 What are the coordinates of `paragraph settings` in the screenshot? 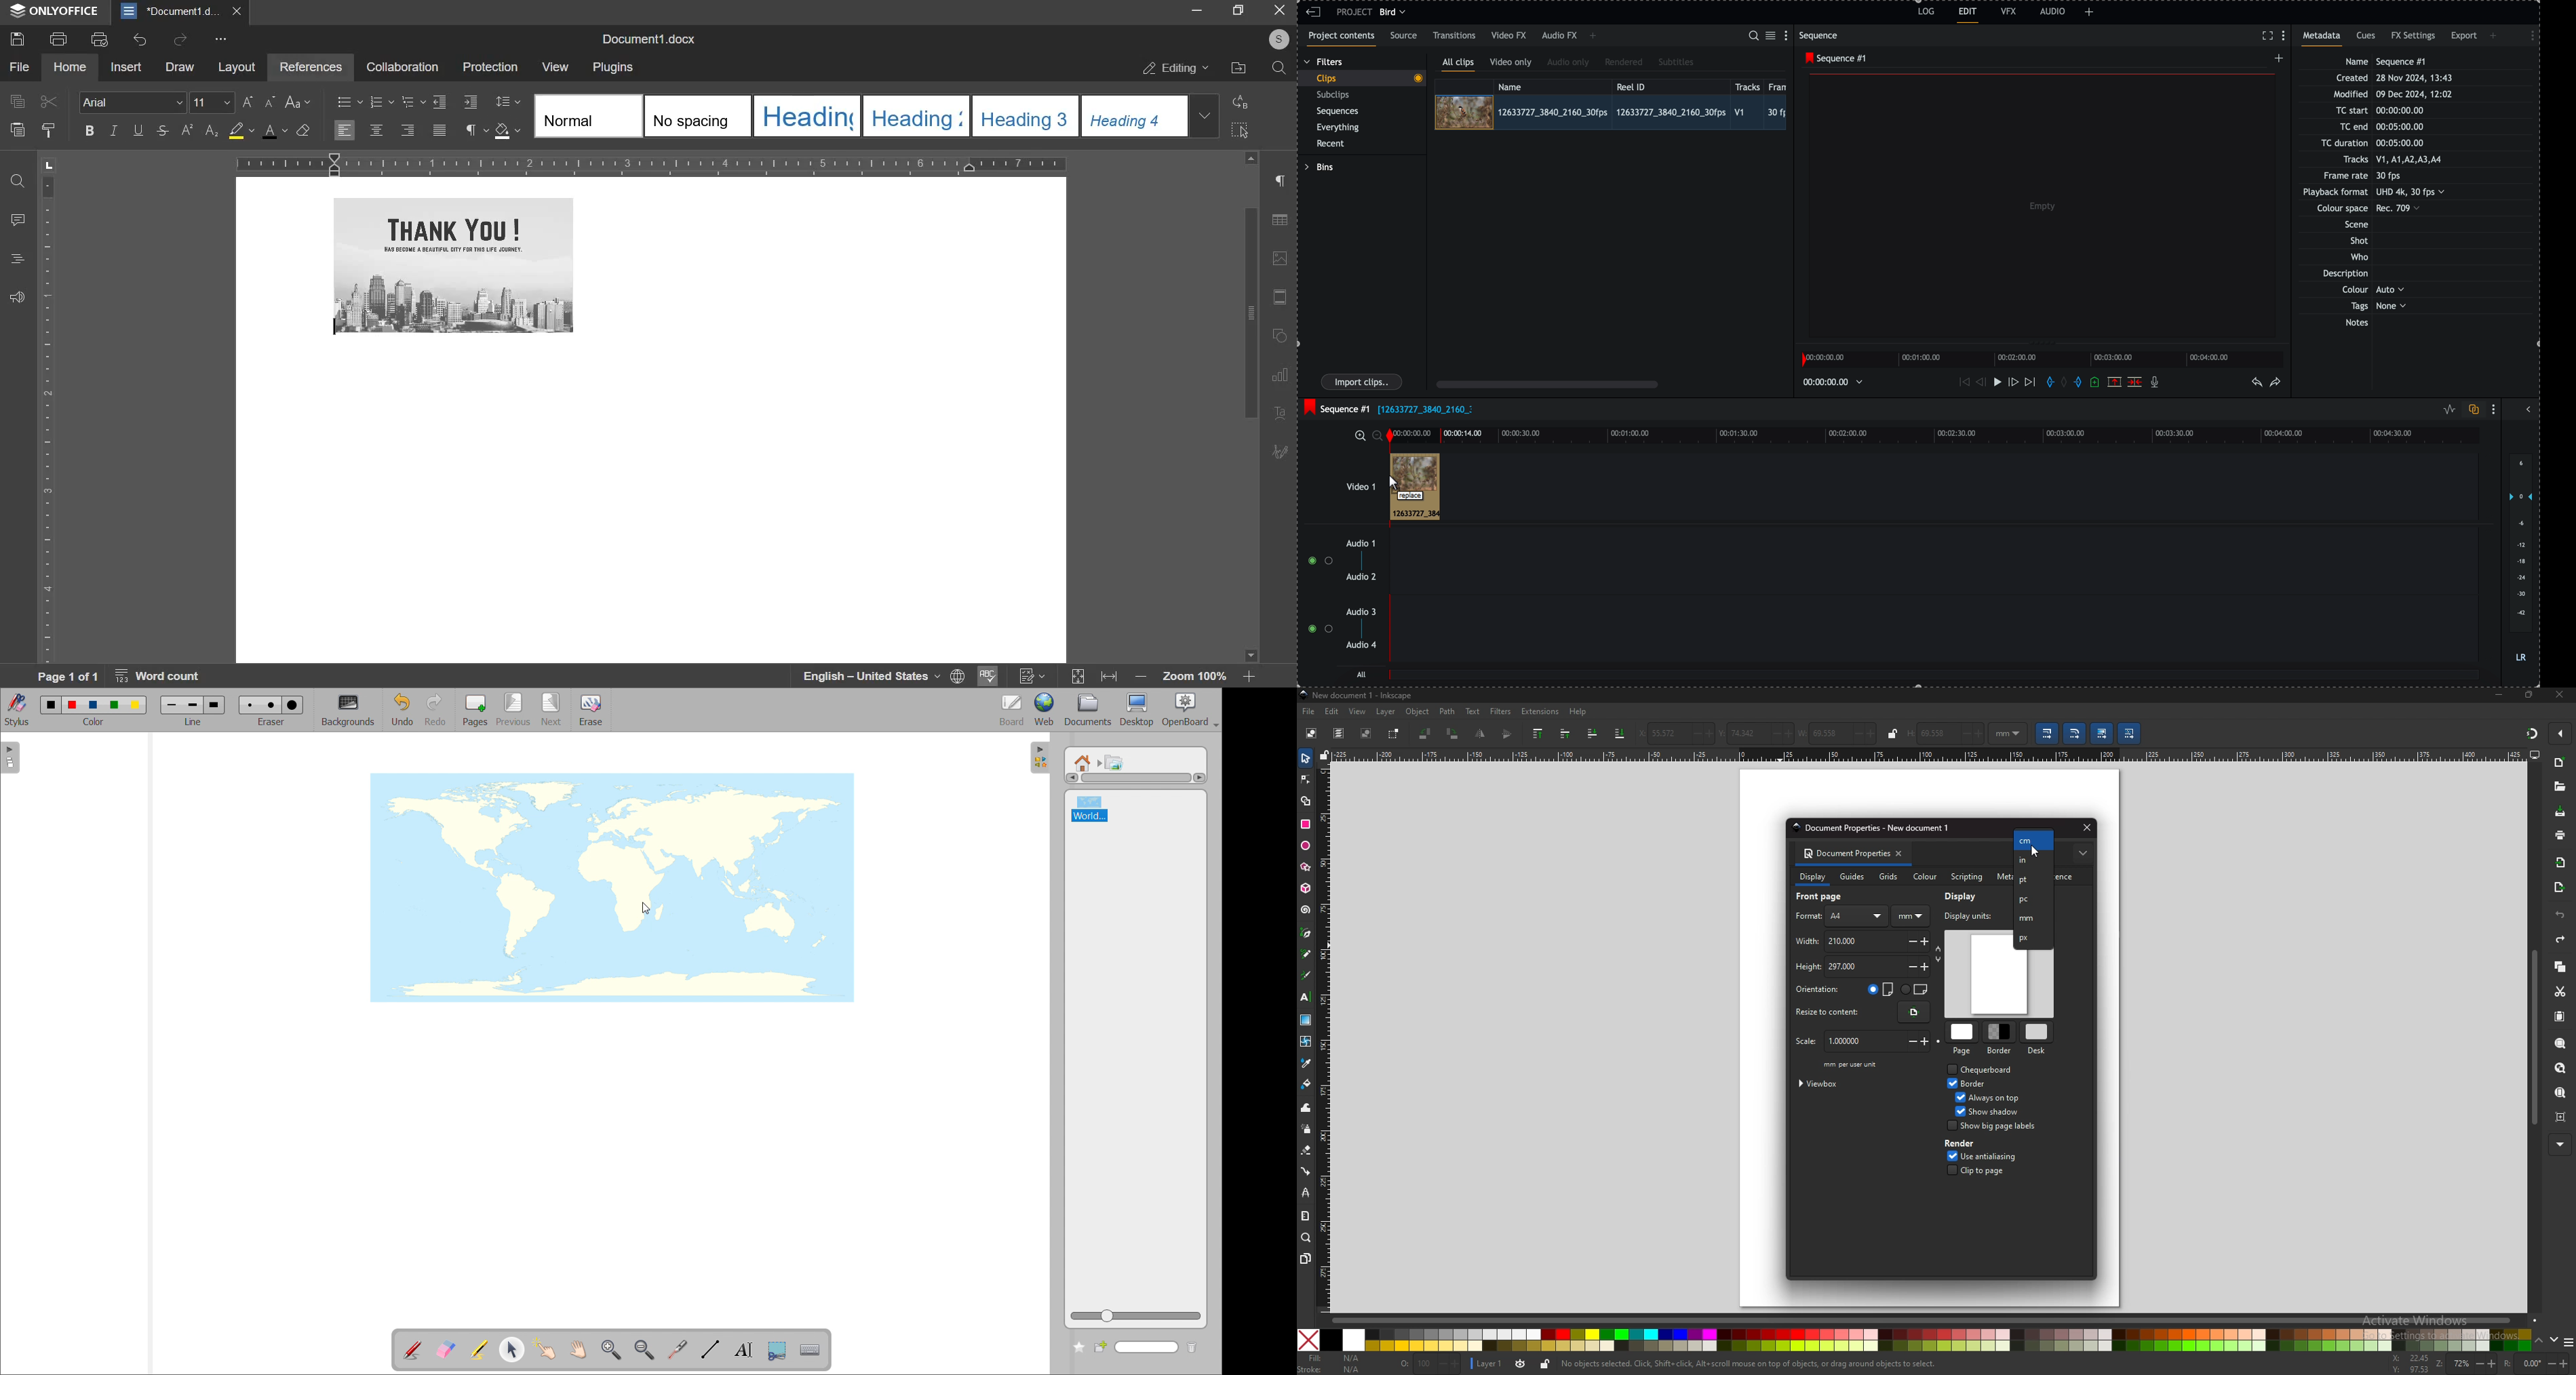 It's located at (472, 129).